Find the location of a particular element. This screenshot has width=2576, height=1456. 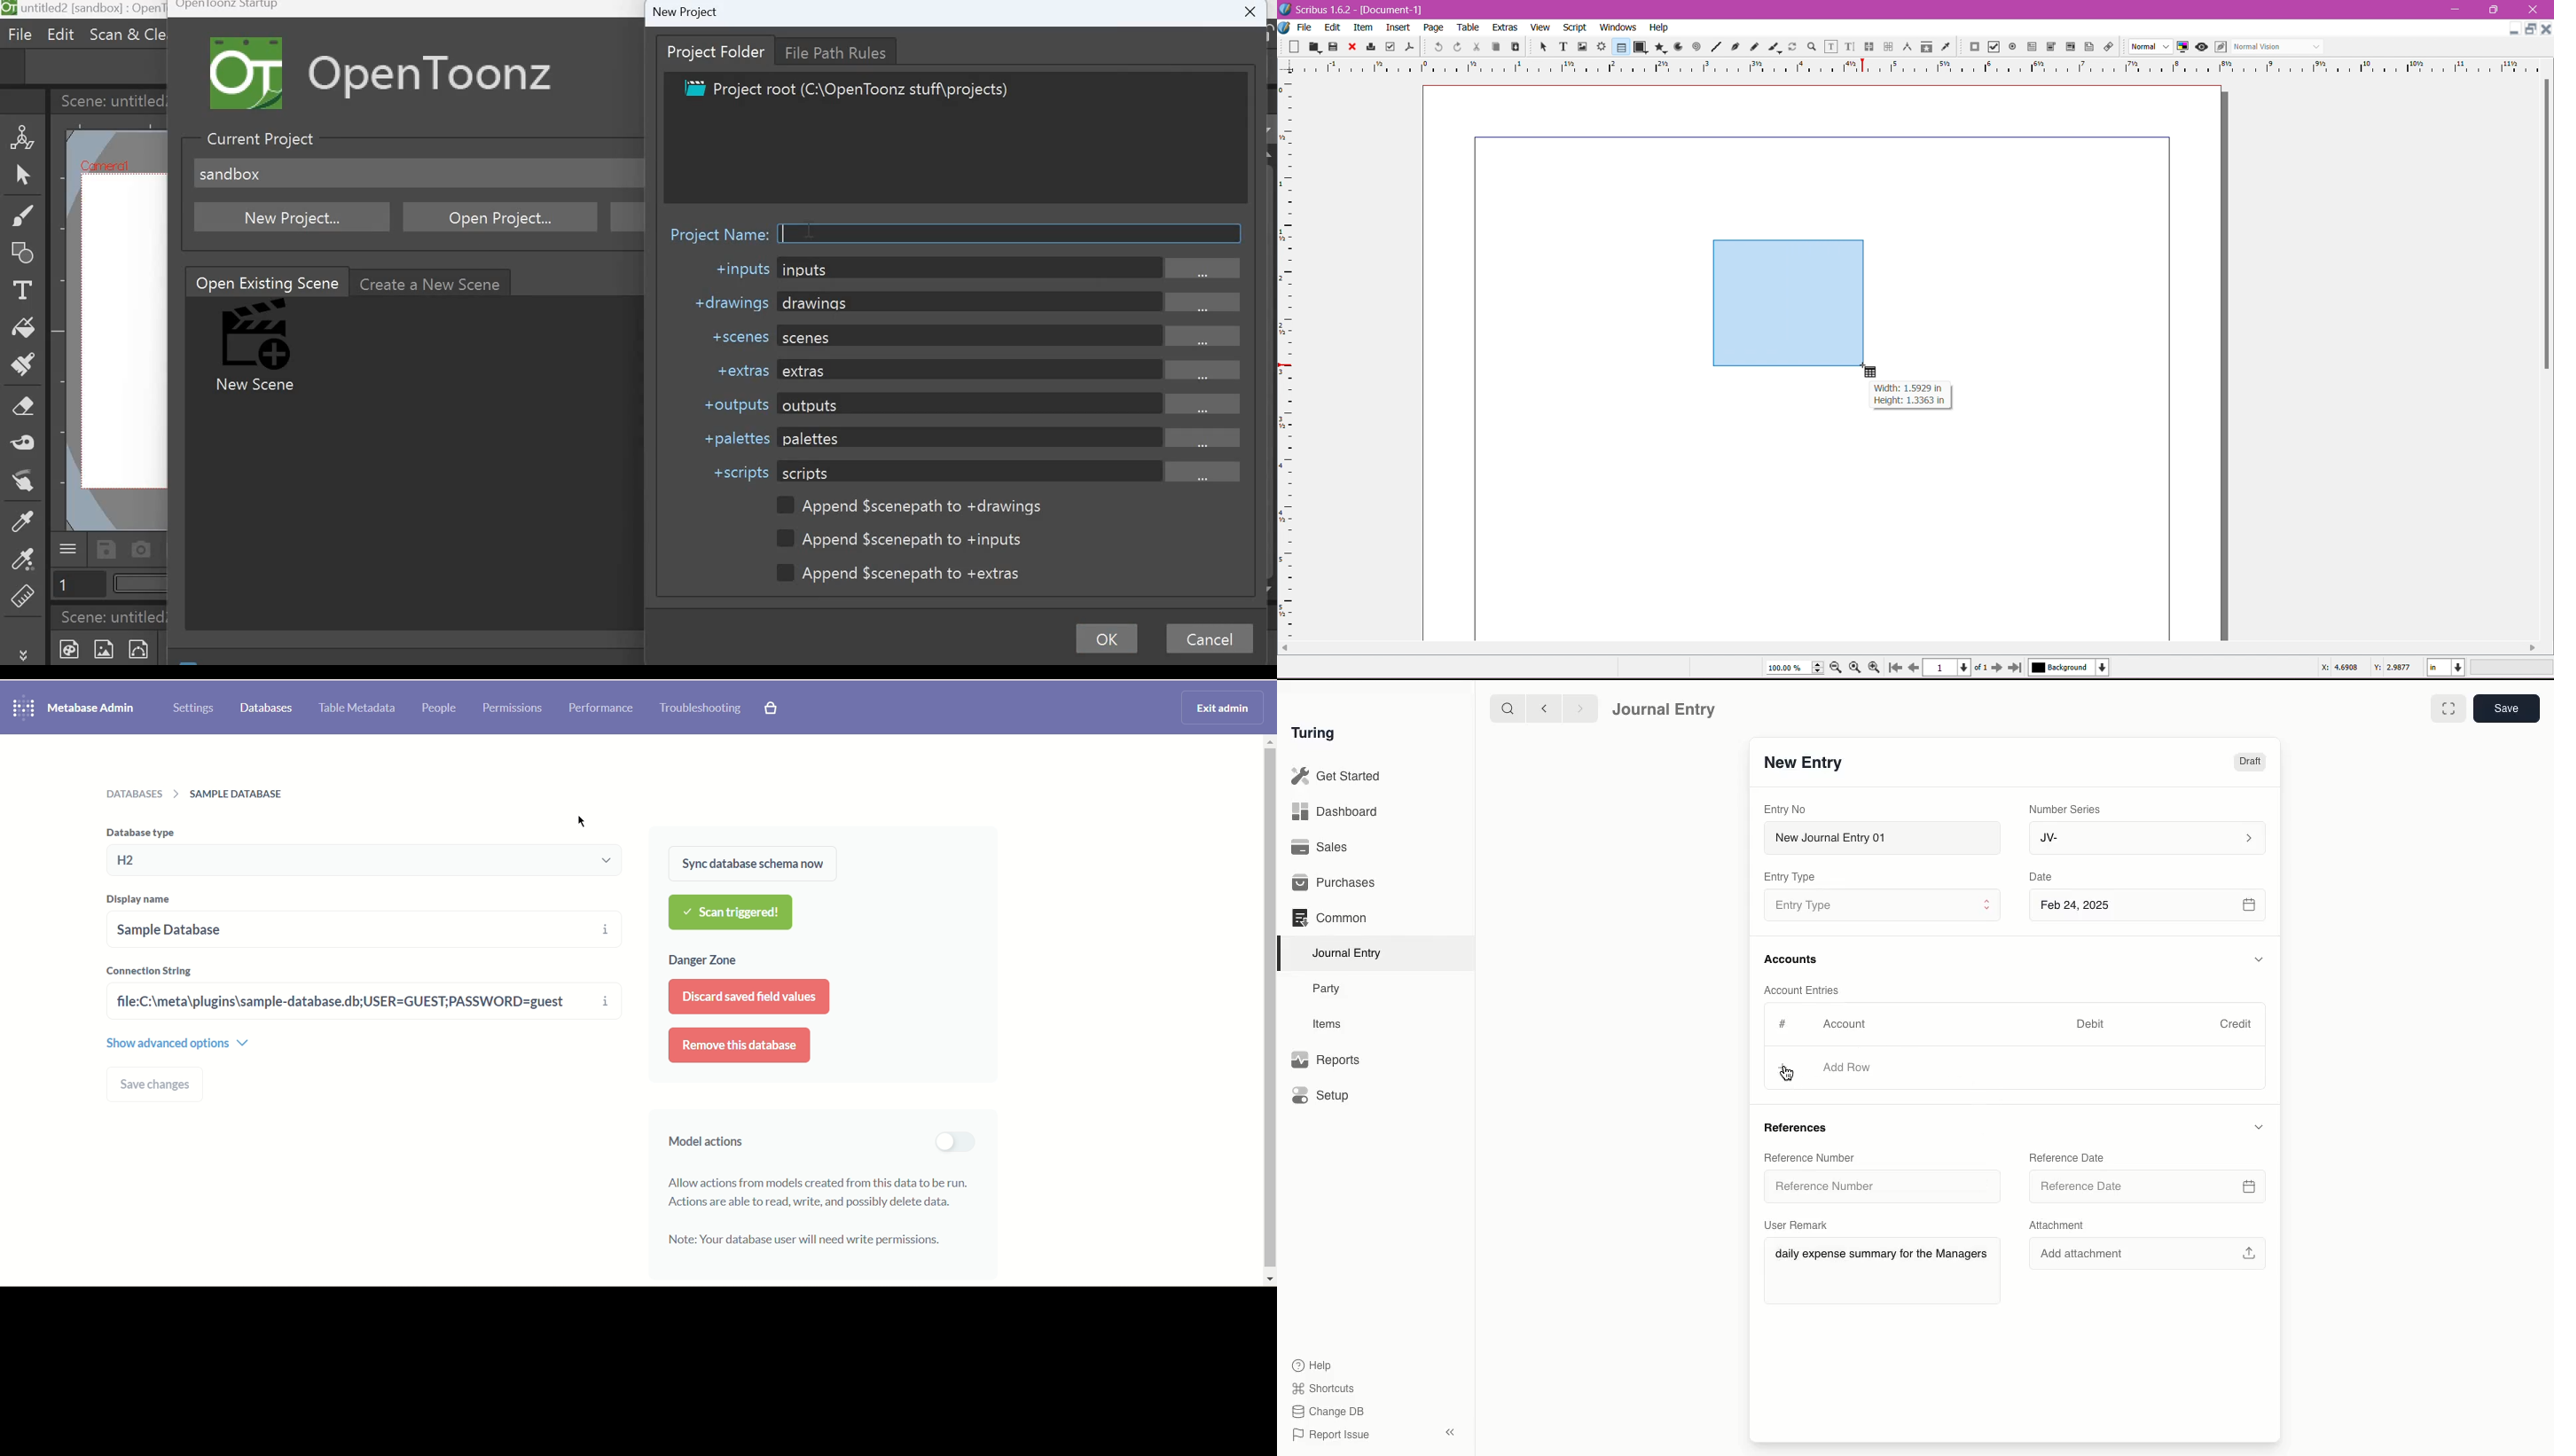

databases is located at coordinates (267, 709).